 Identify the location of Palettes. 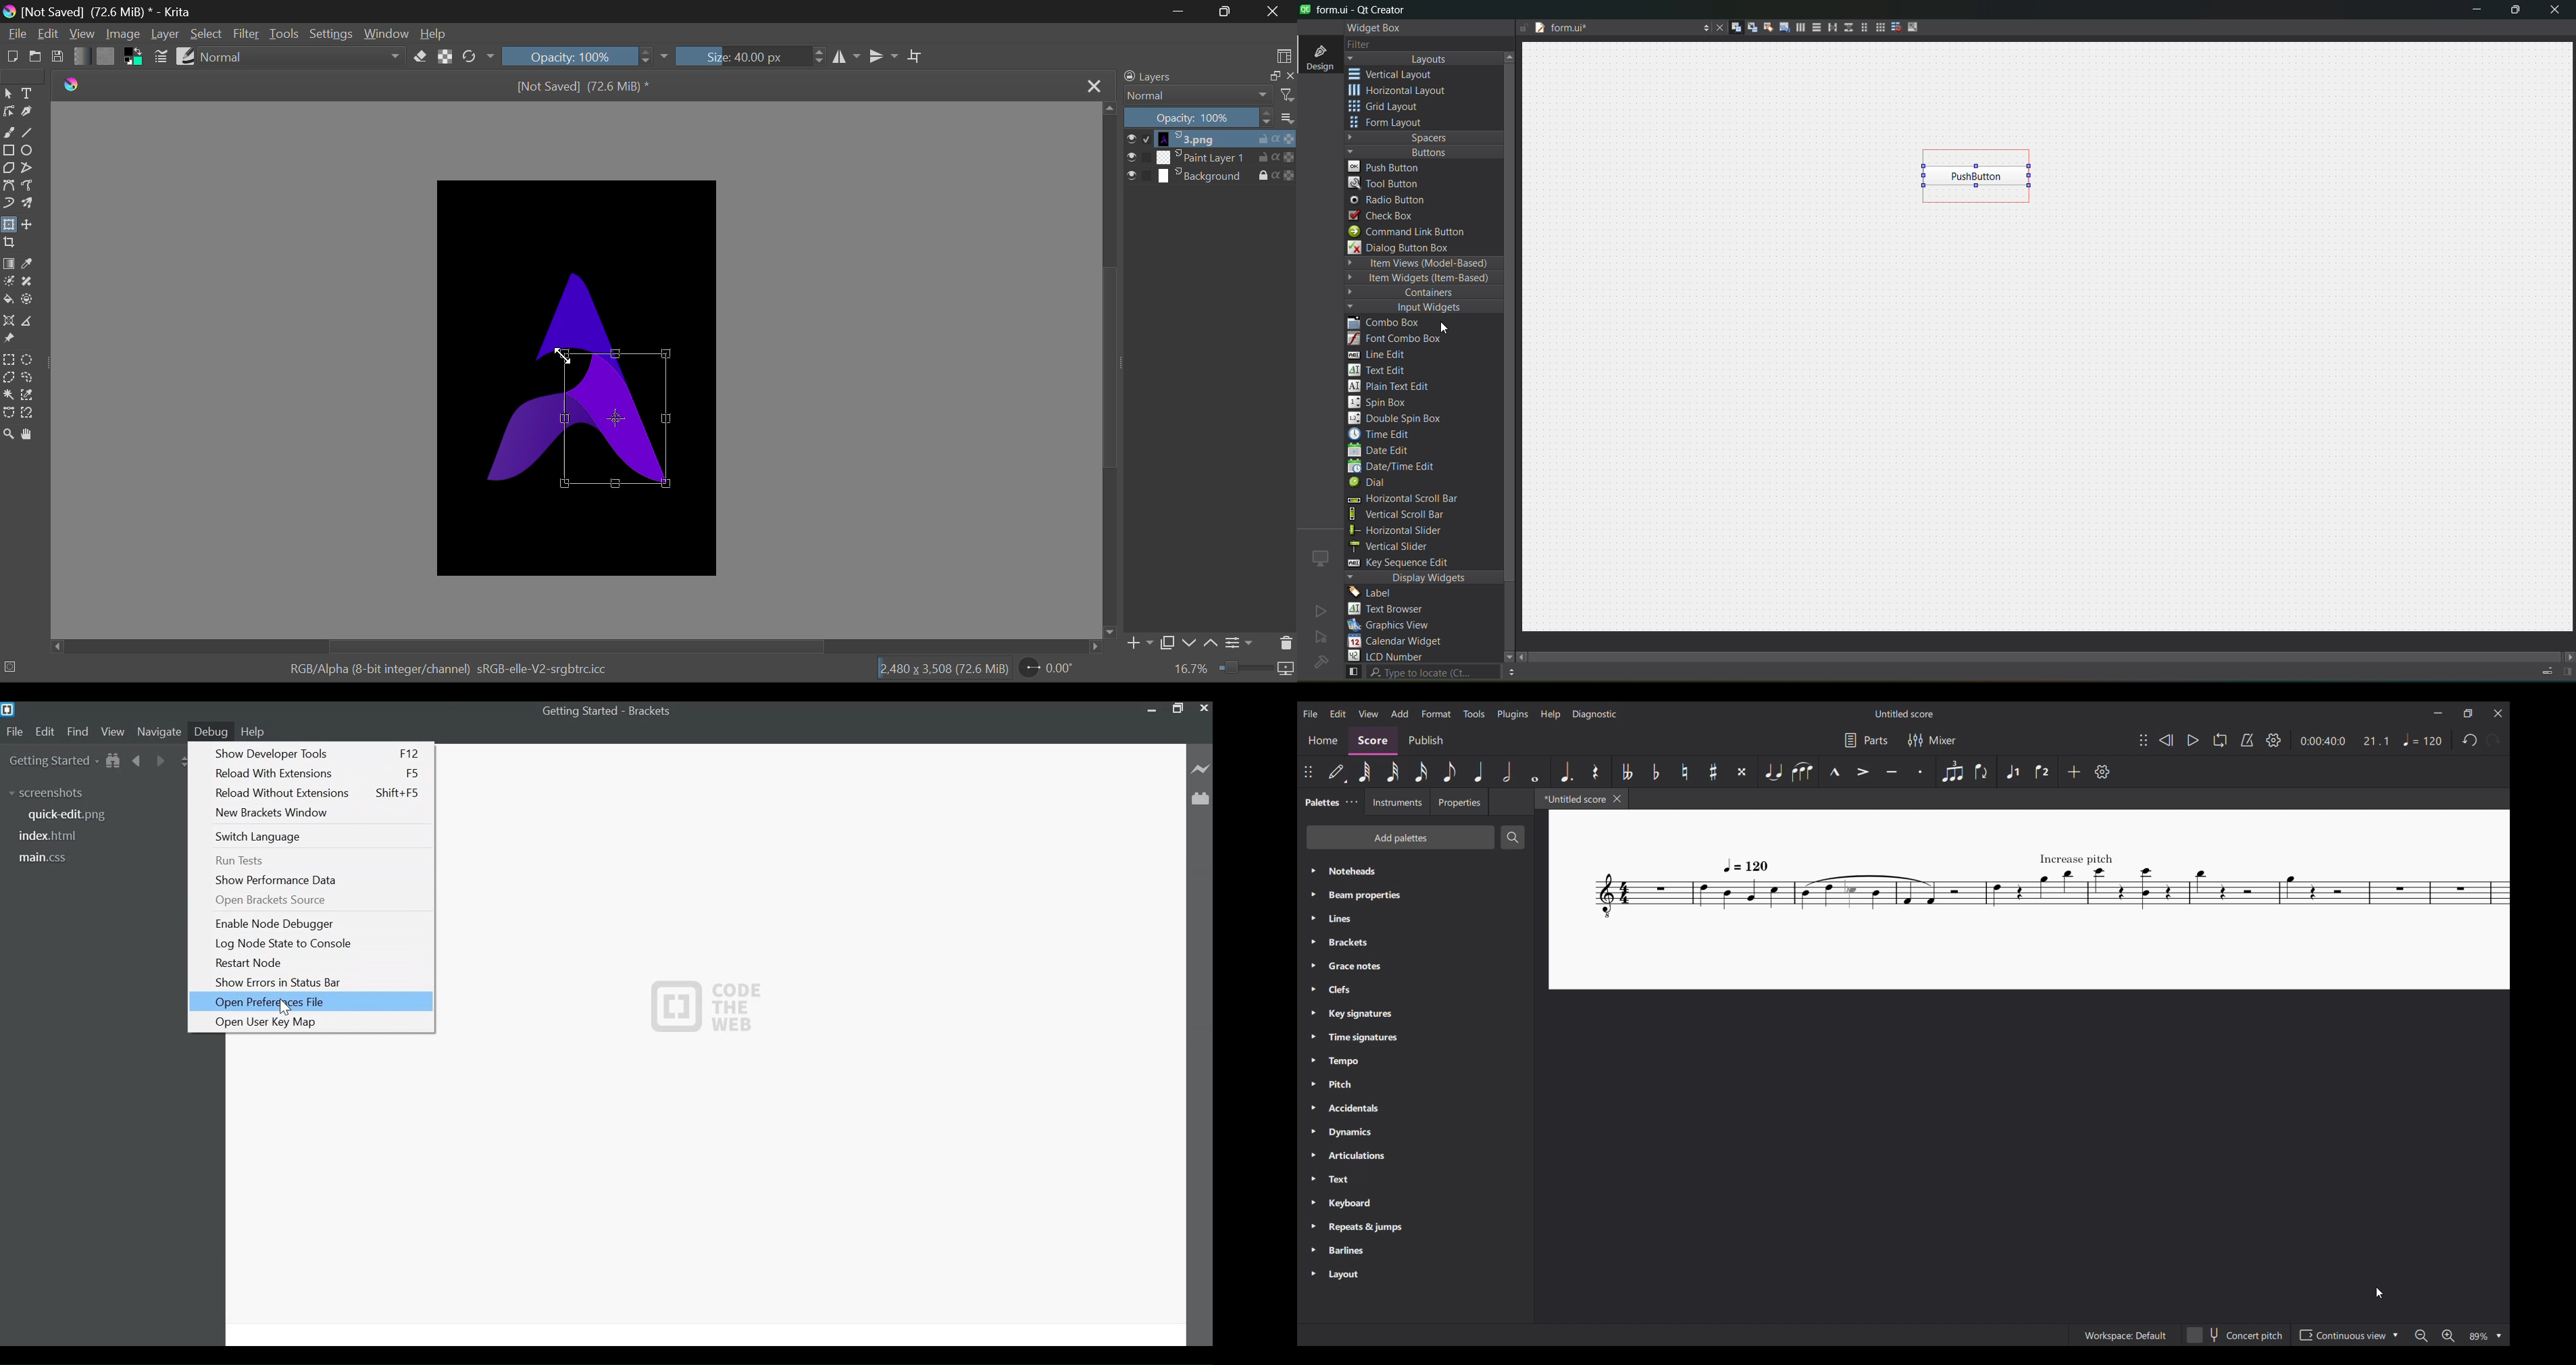
(1320, 801).